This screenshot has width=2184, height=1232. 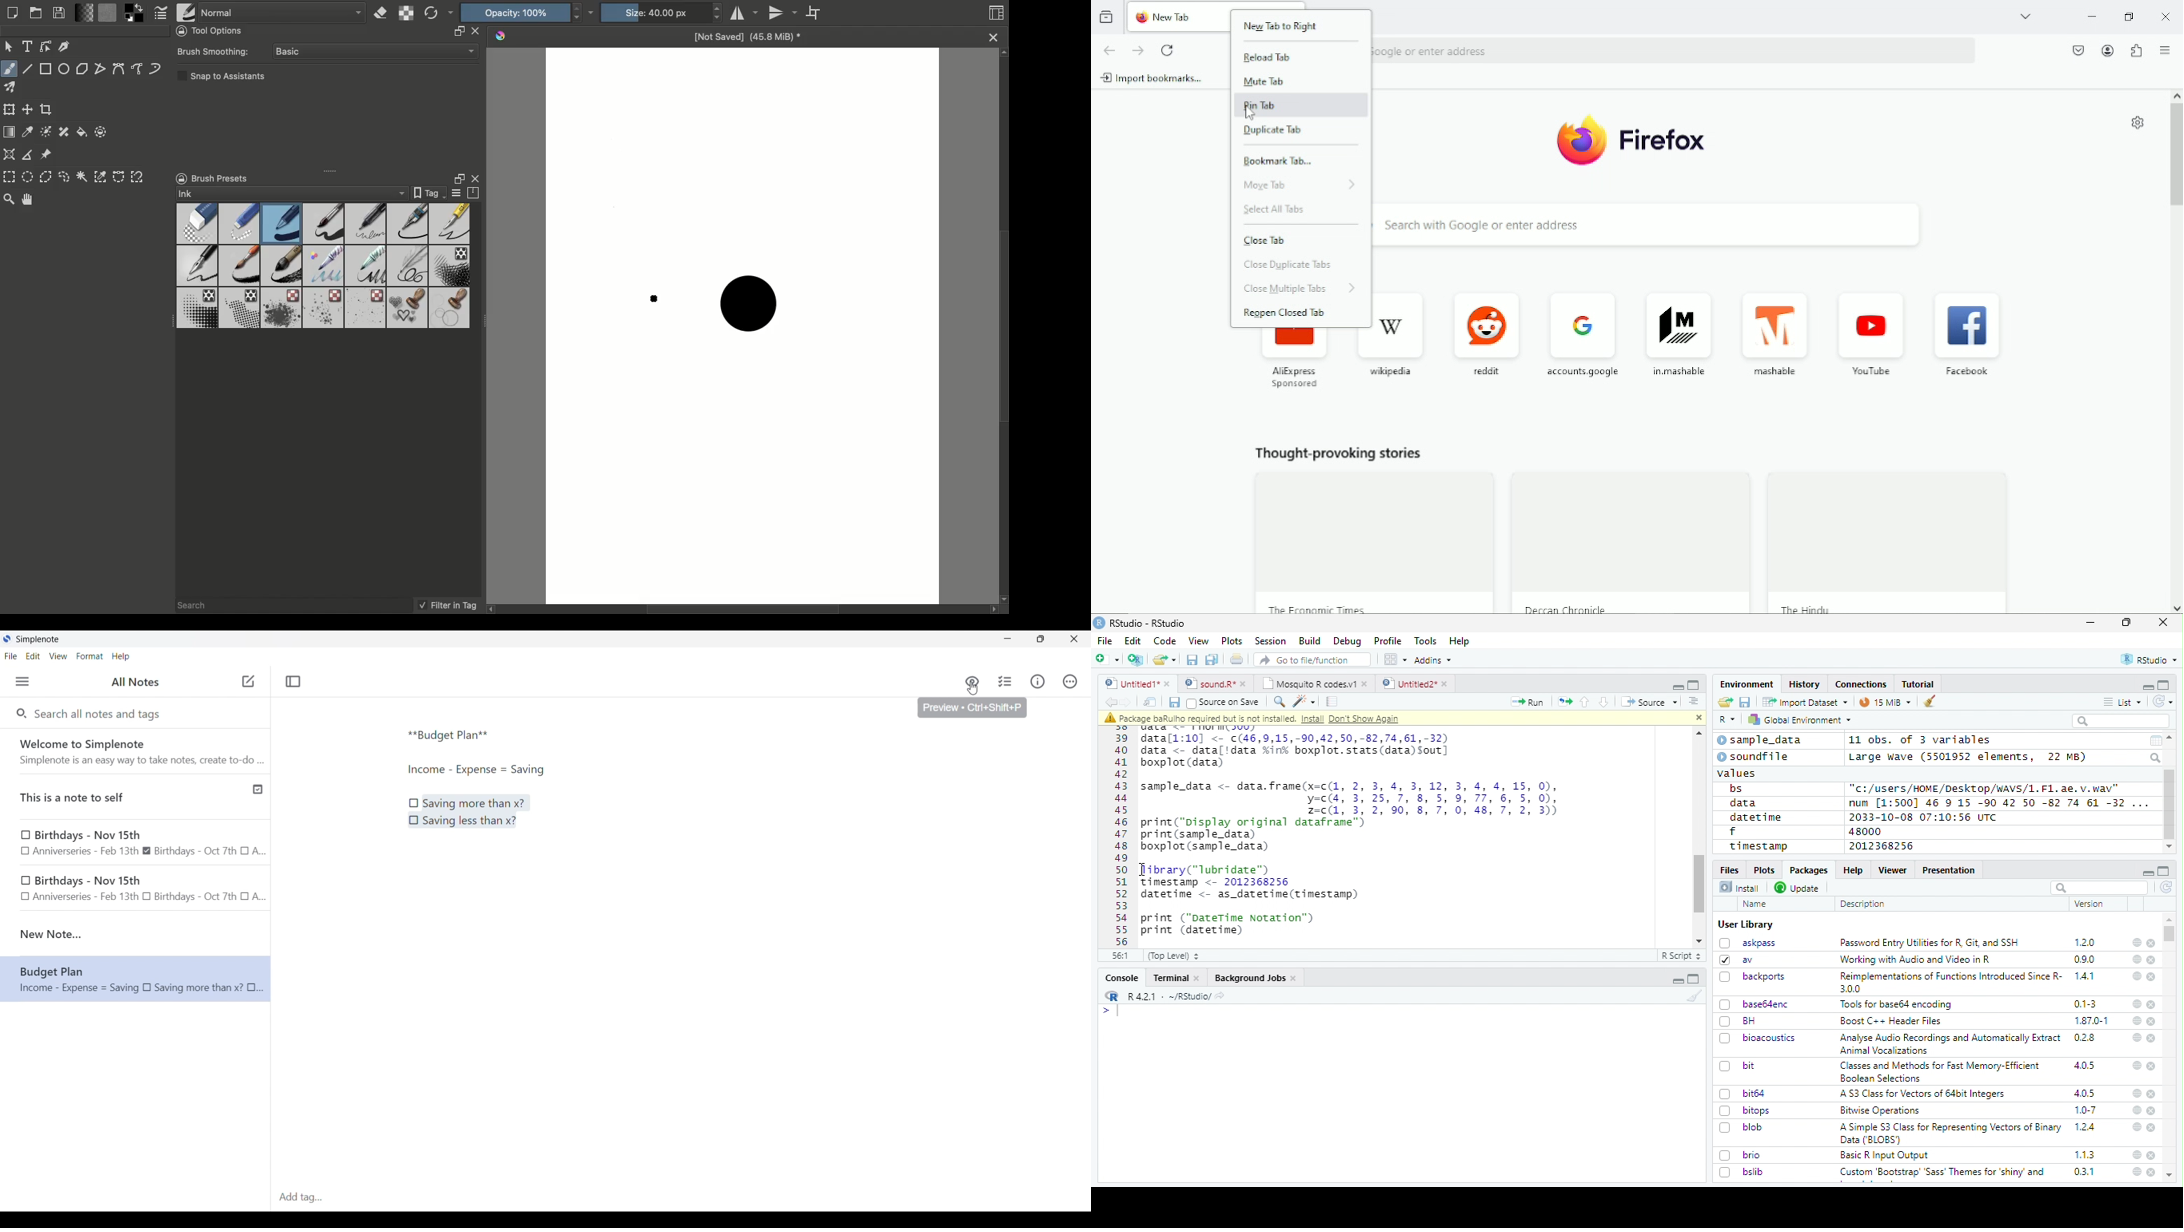 I want to click on View menu, so click(x=59, y=656).